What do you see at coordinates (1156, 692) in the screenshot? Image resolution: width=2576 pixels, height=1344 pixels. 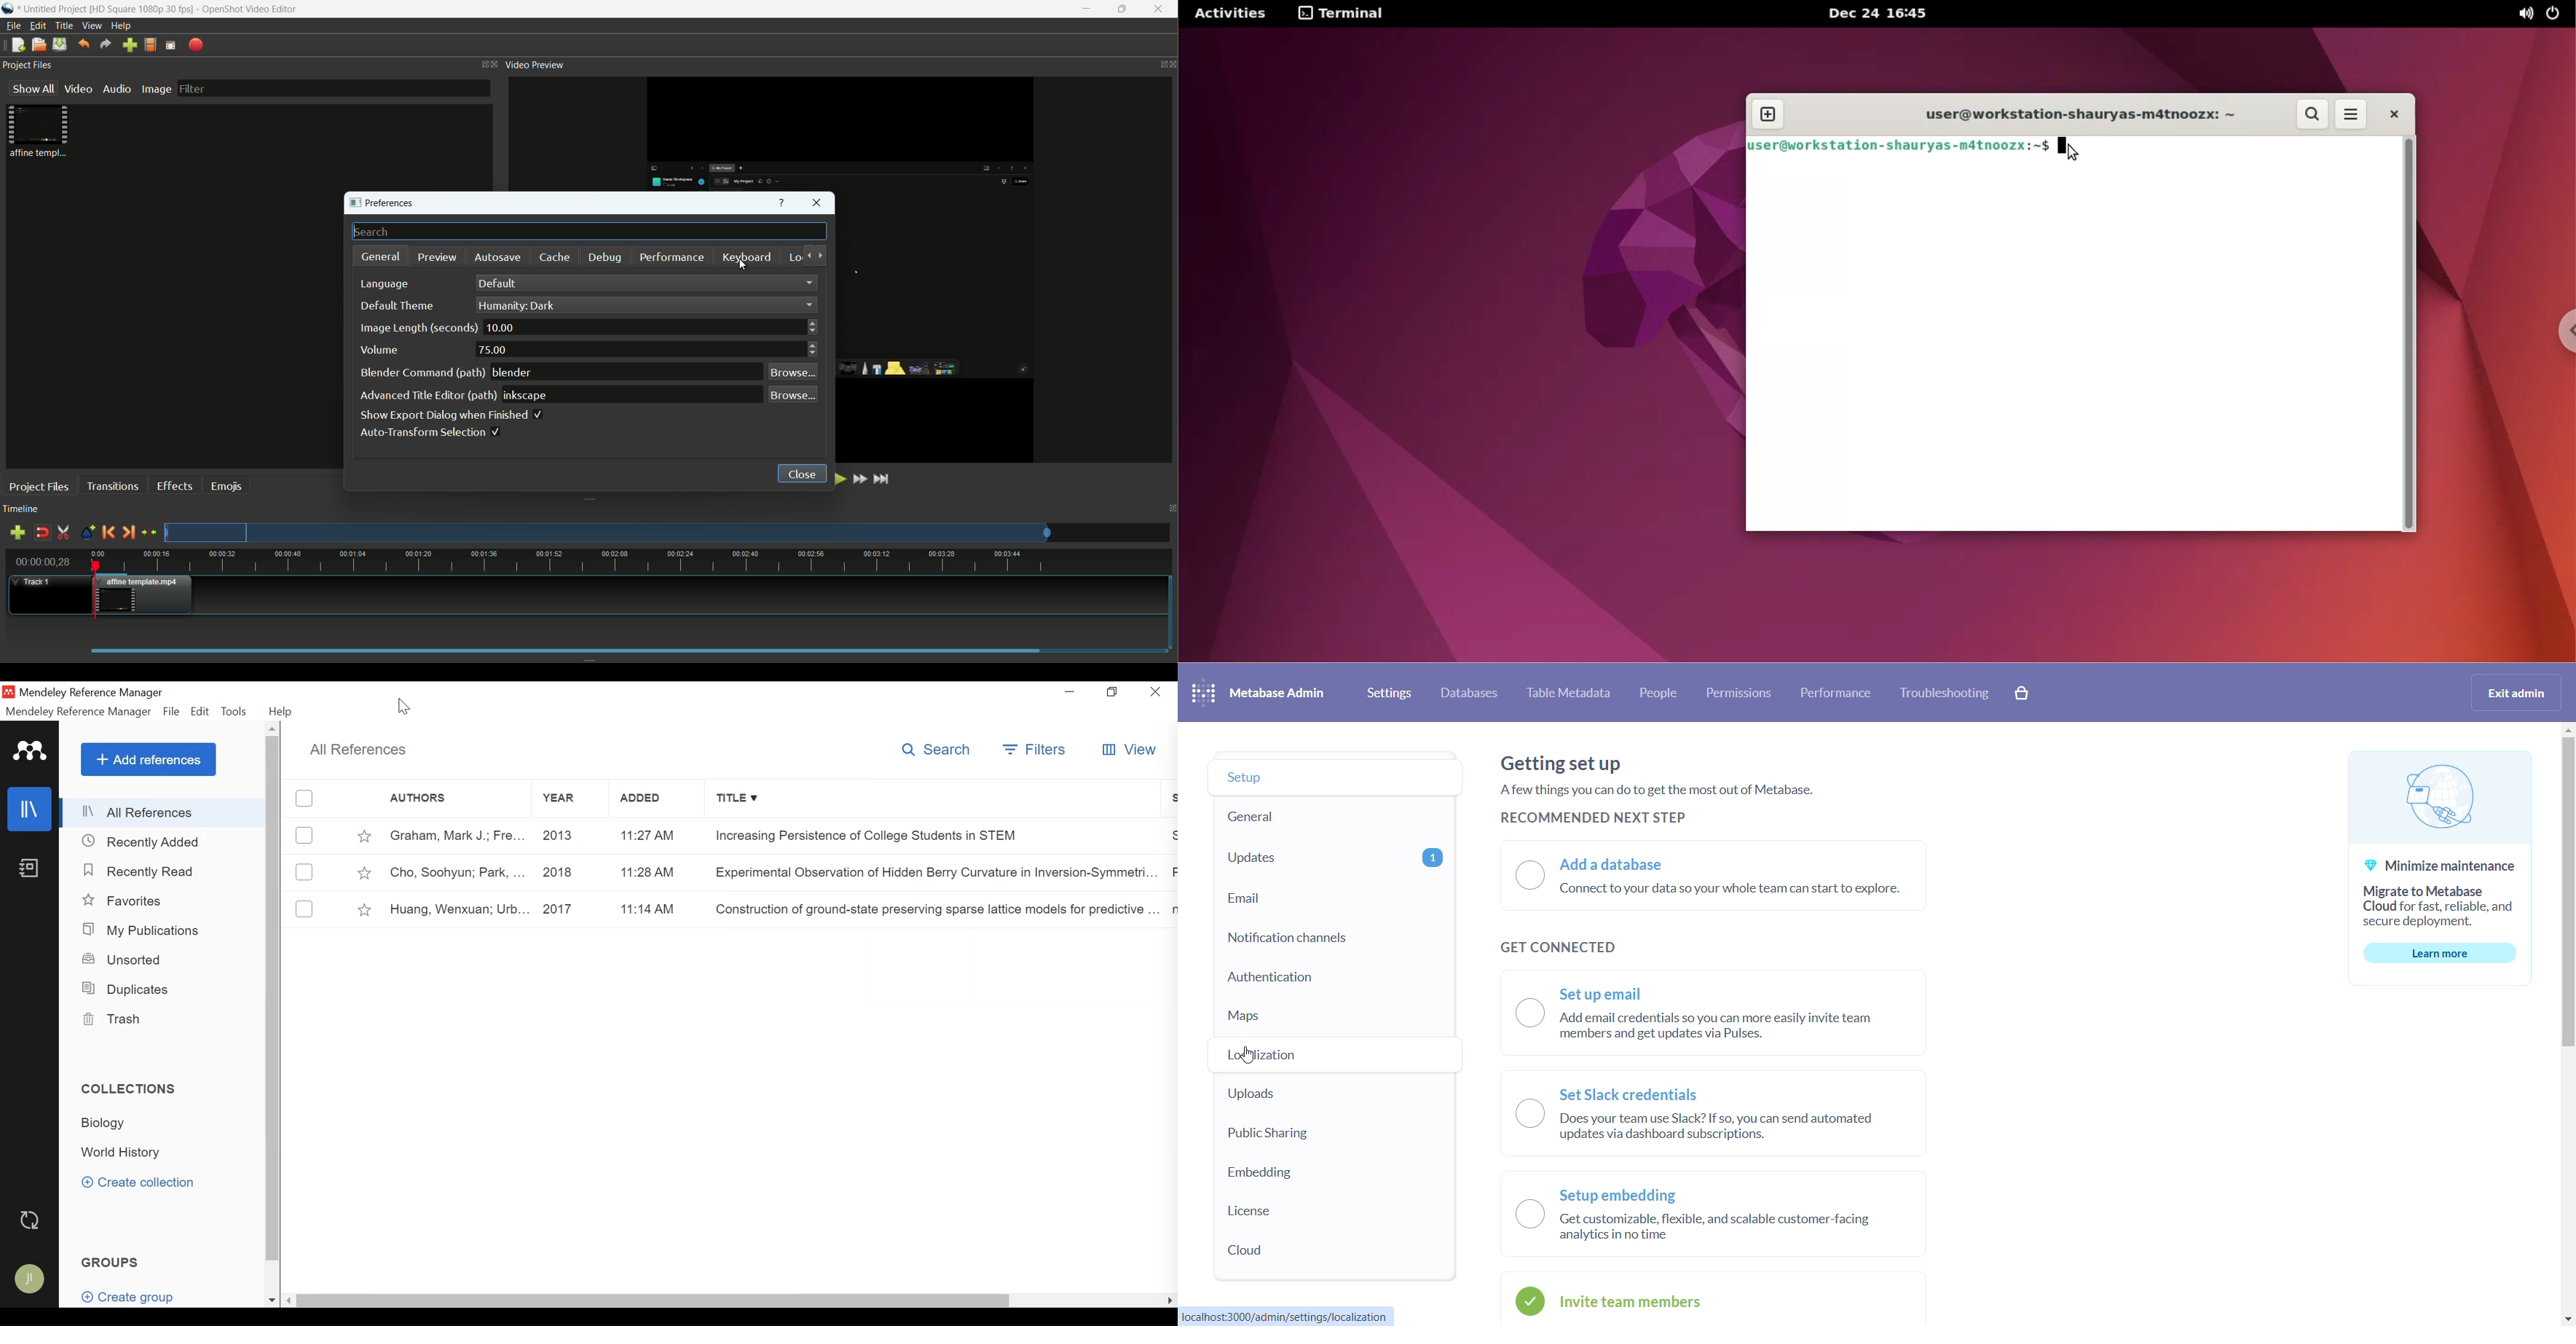 I see `Close` at bounding box center [1156, 692].